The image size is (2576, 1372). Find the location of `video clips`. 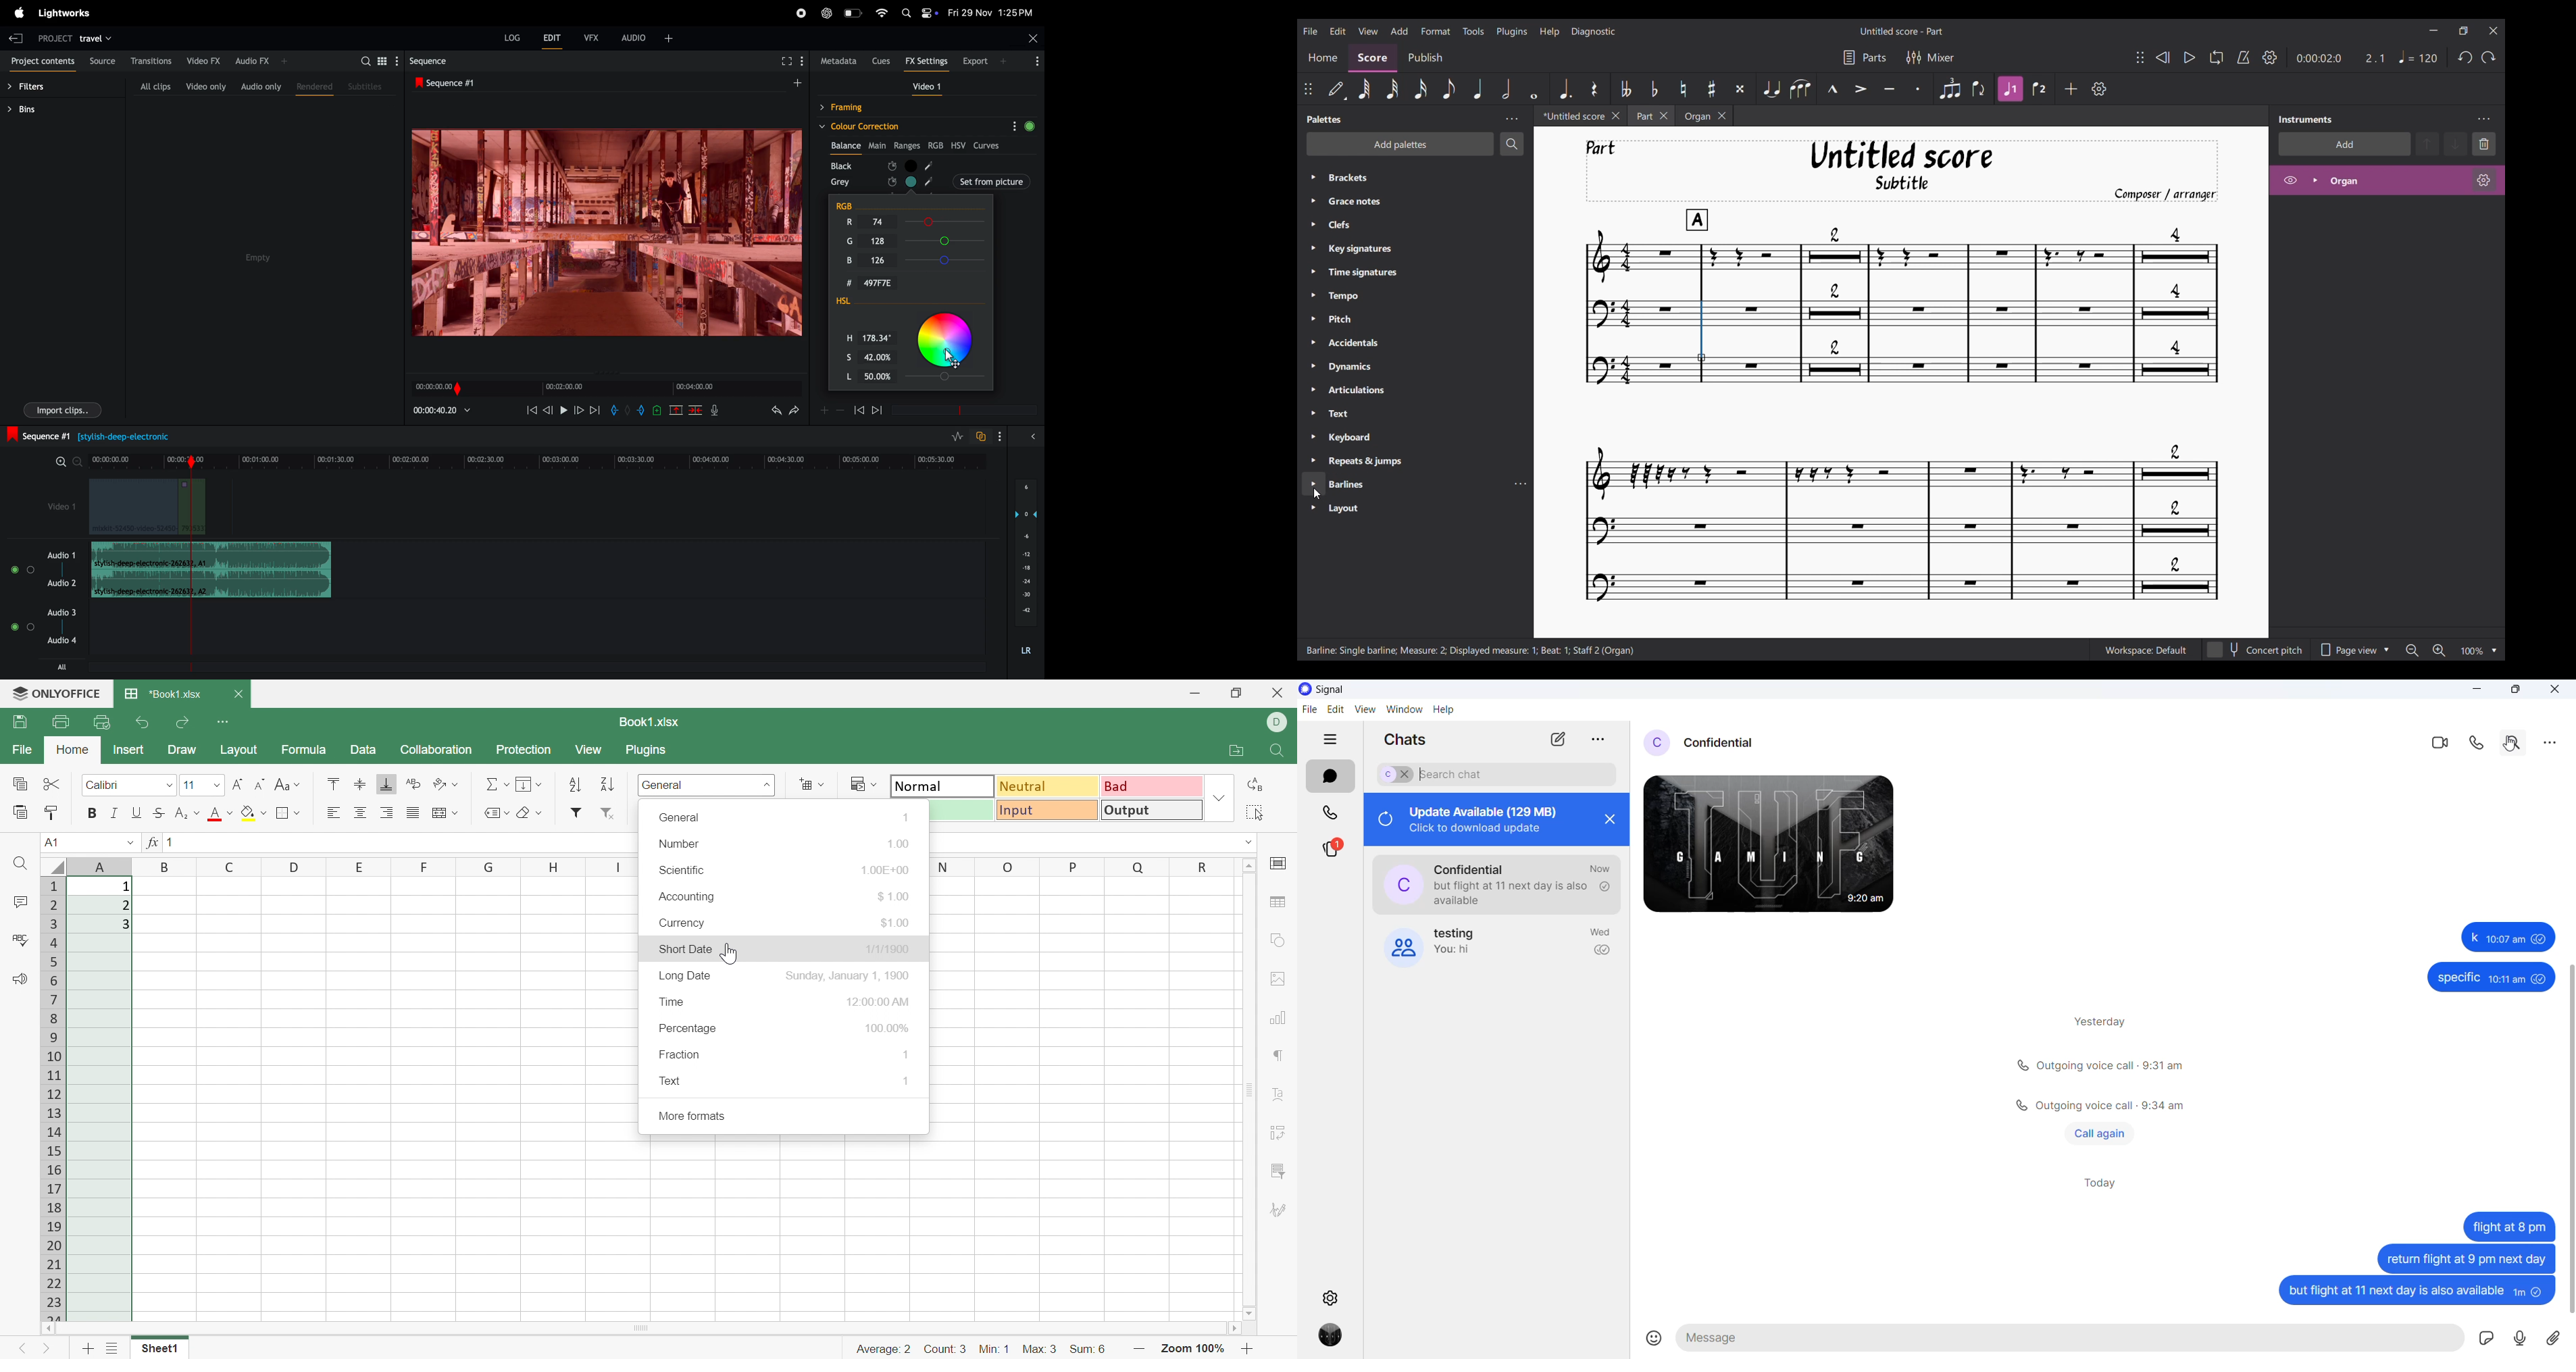

video clips is located at coordinates (146, 507).